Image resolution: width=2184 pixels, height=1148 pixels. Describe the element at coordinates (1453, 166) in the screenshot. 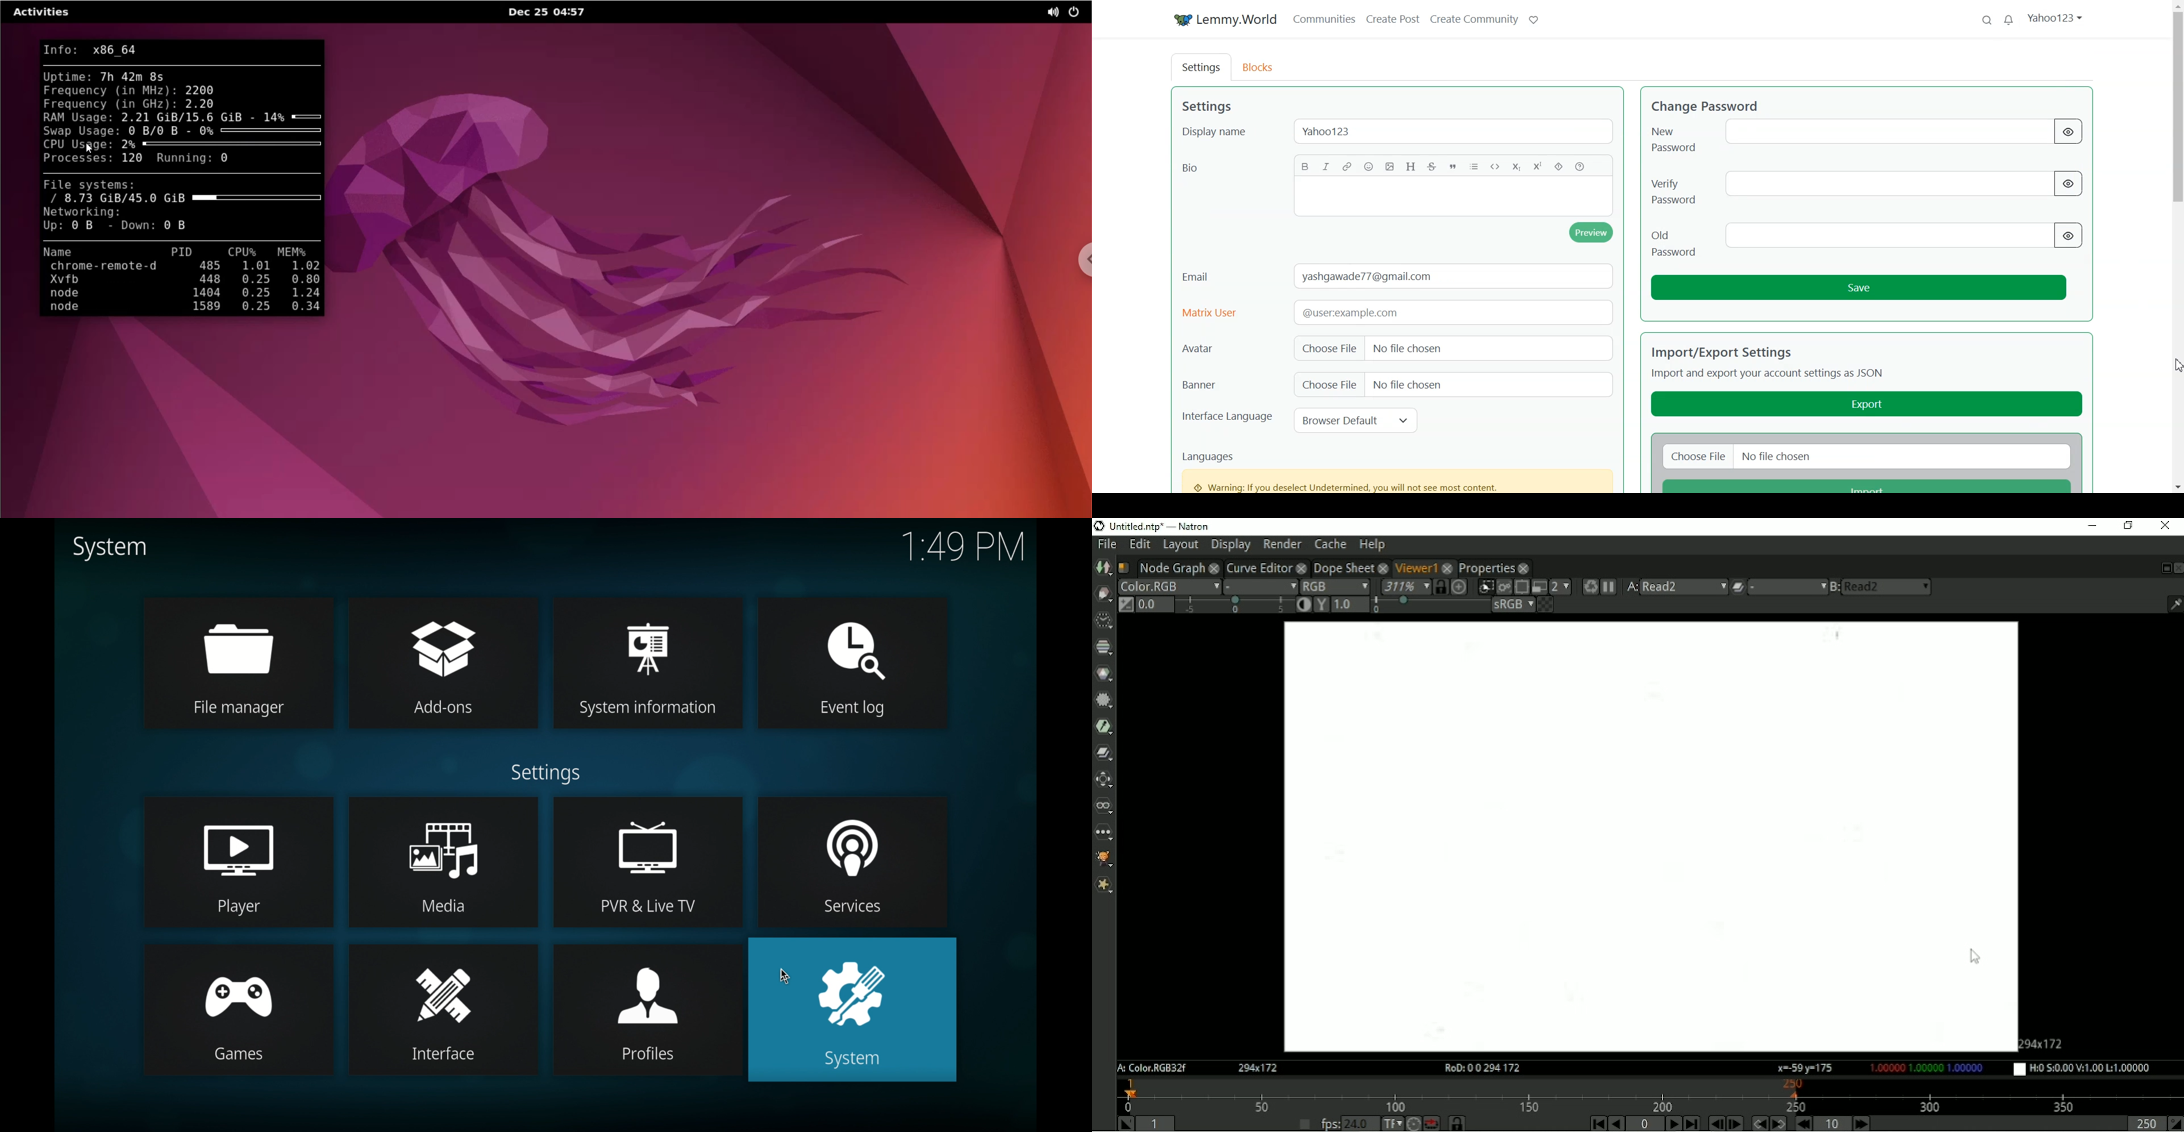

I see `Quote ` at that location.